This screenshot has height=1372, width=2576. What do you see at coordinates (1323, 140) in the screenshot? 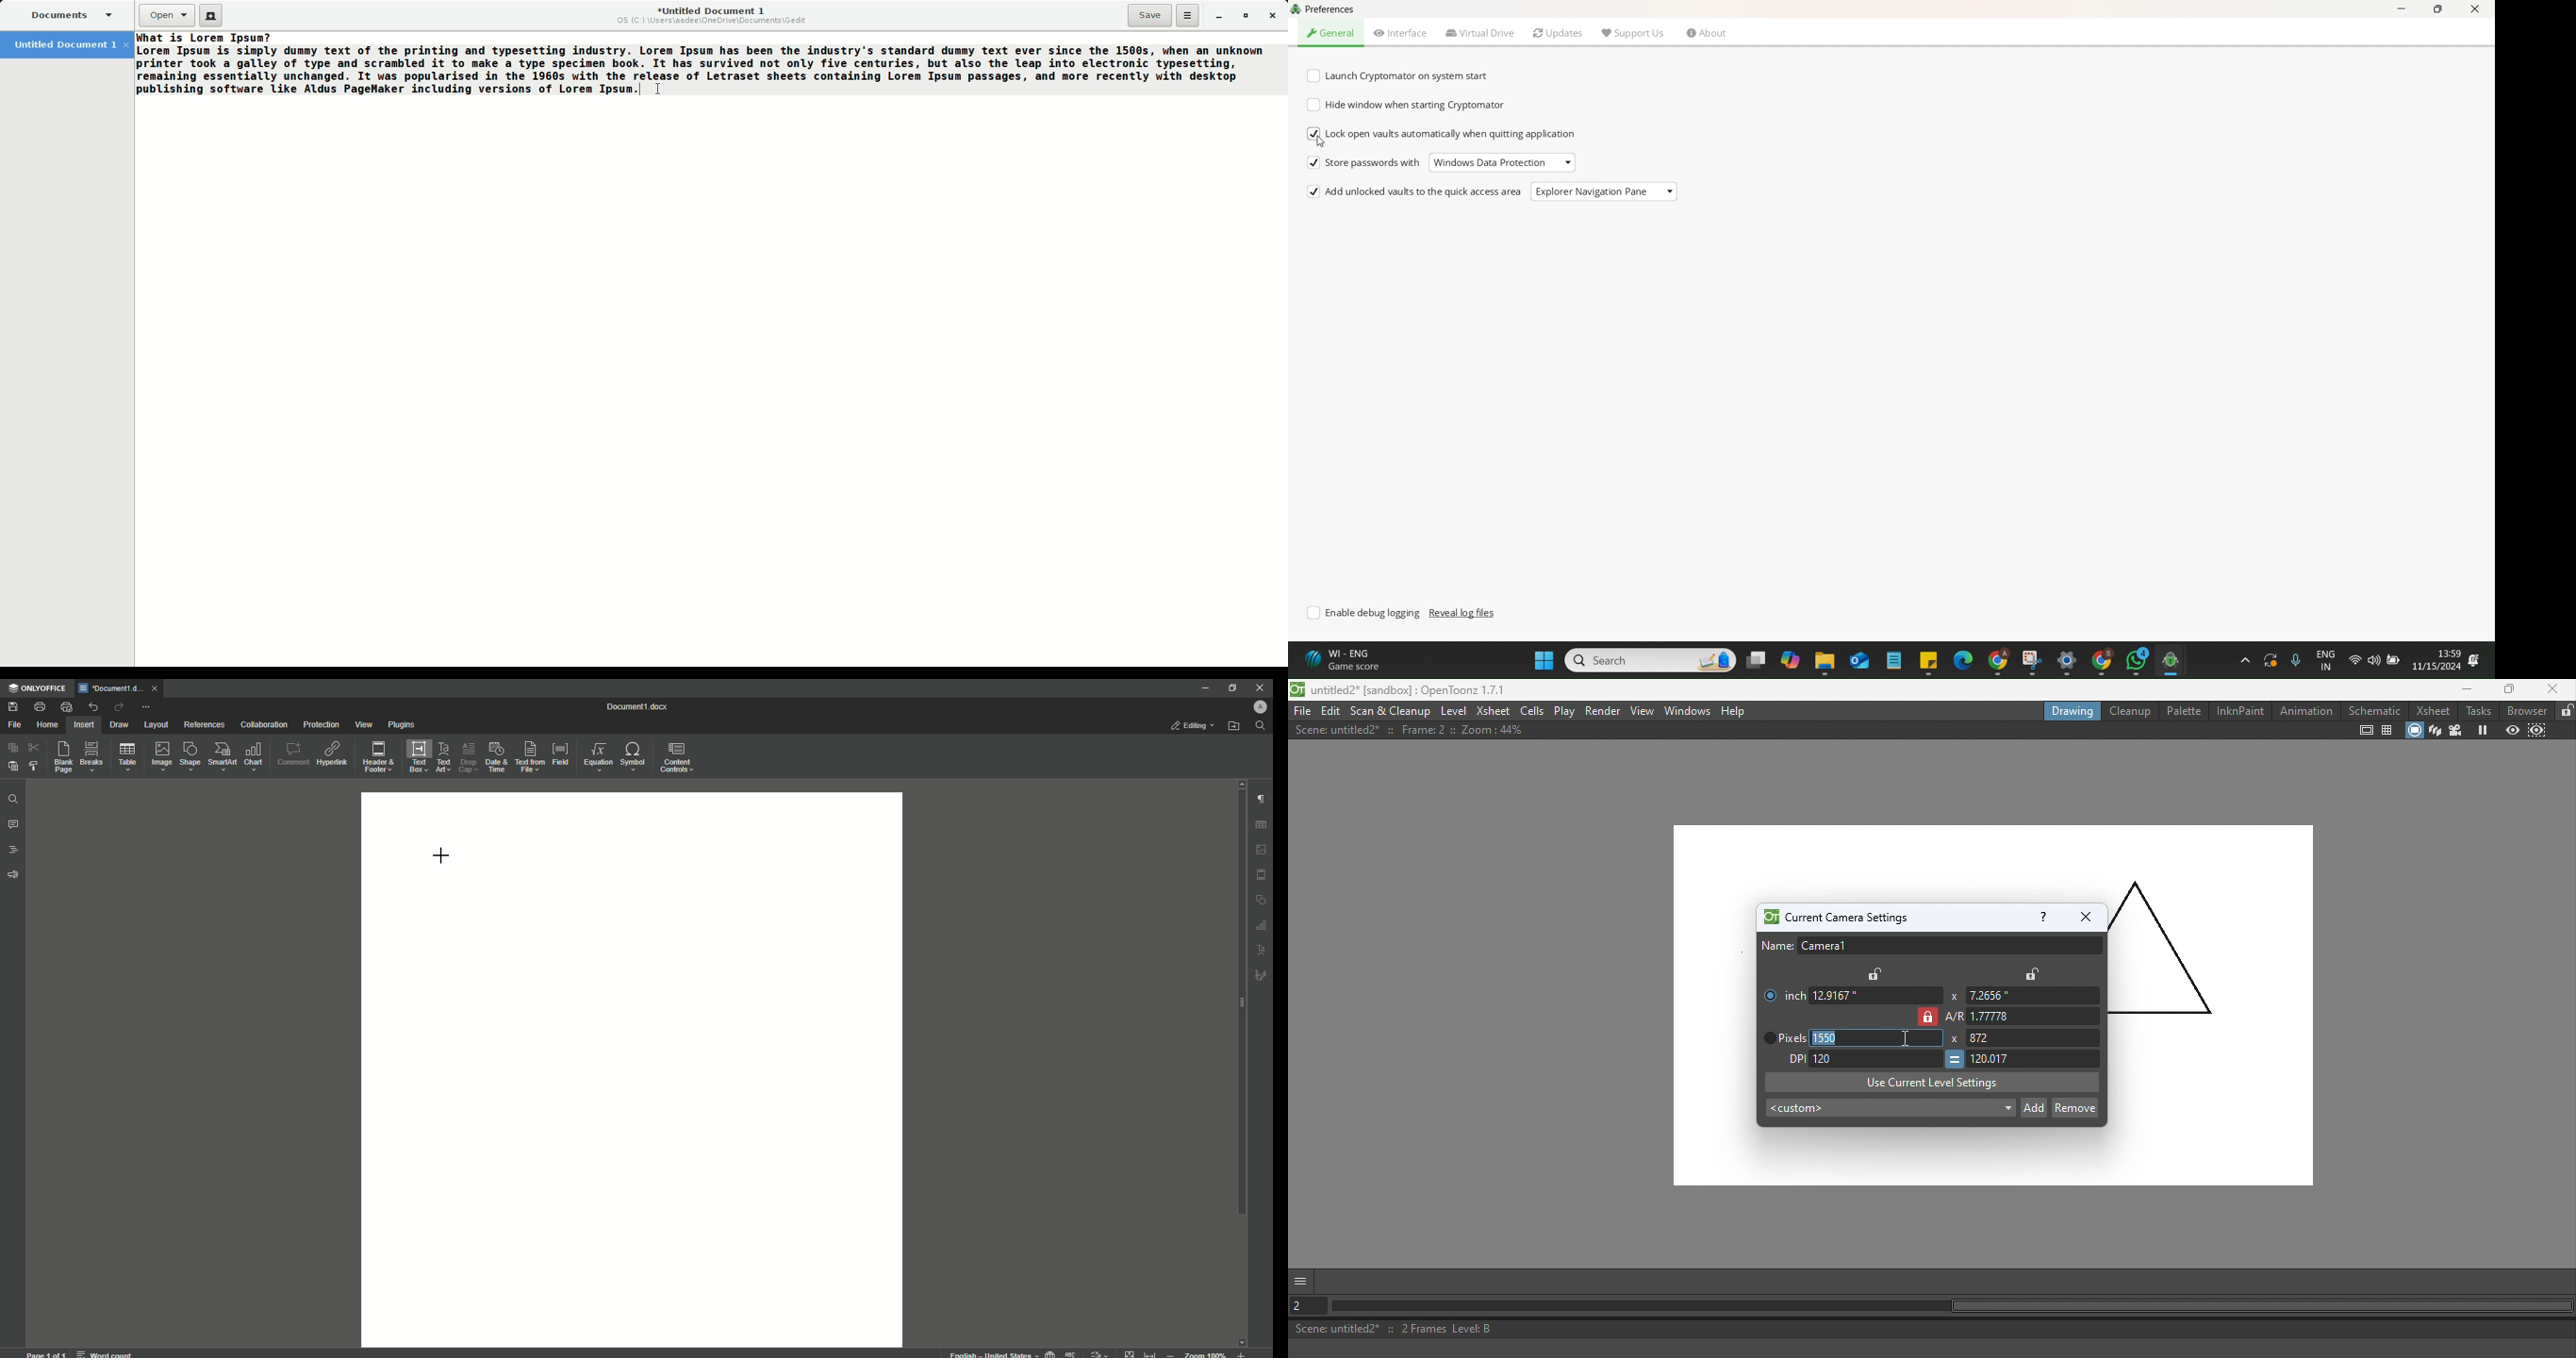
I see `Cursor` at bounding box center [1323, 140].